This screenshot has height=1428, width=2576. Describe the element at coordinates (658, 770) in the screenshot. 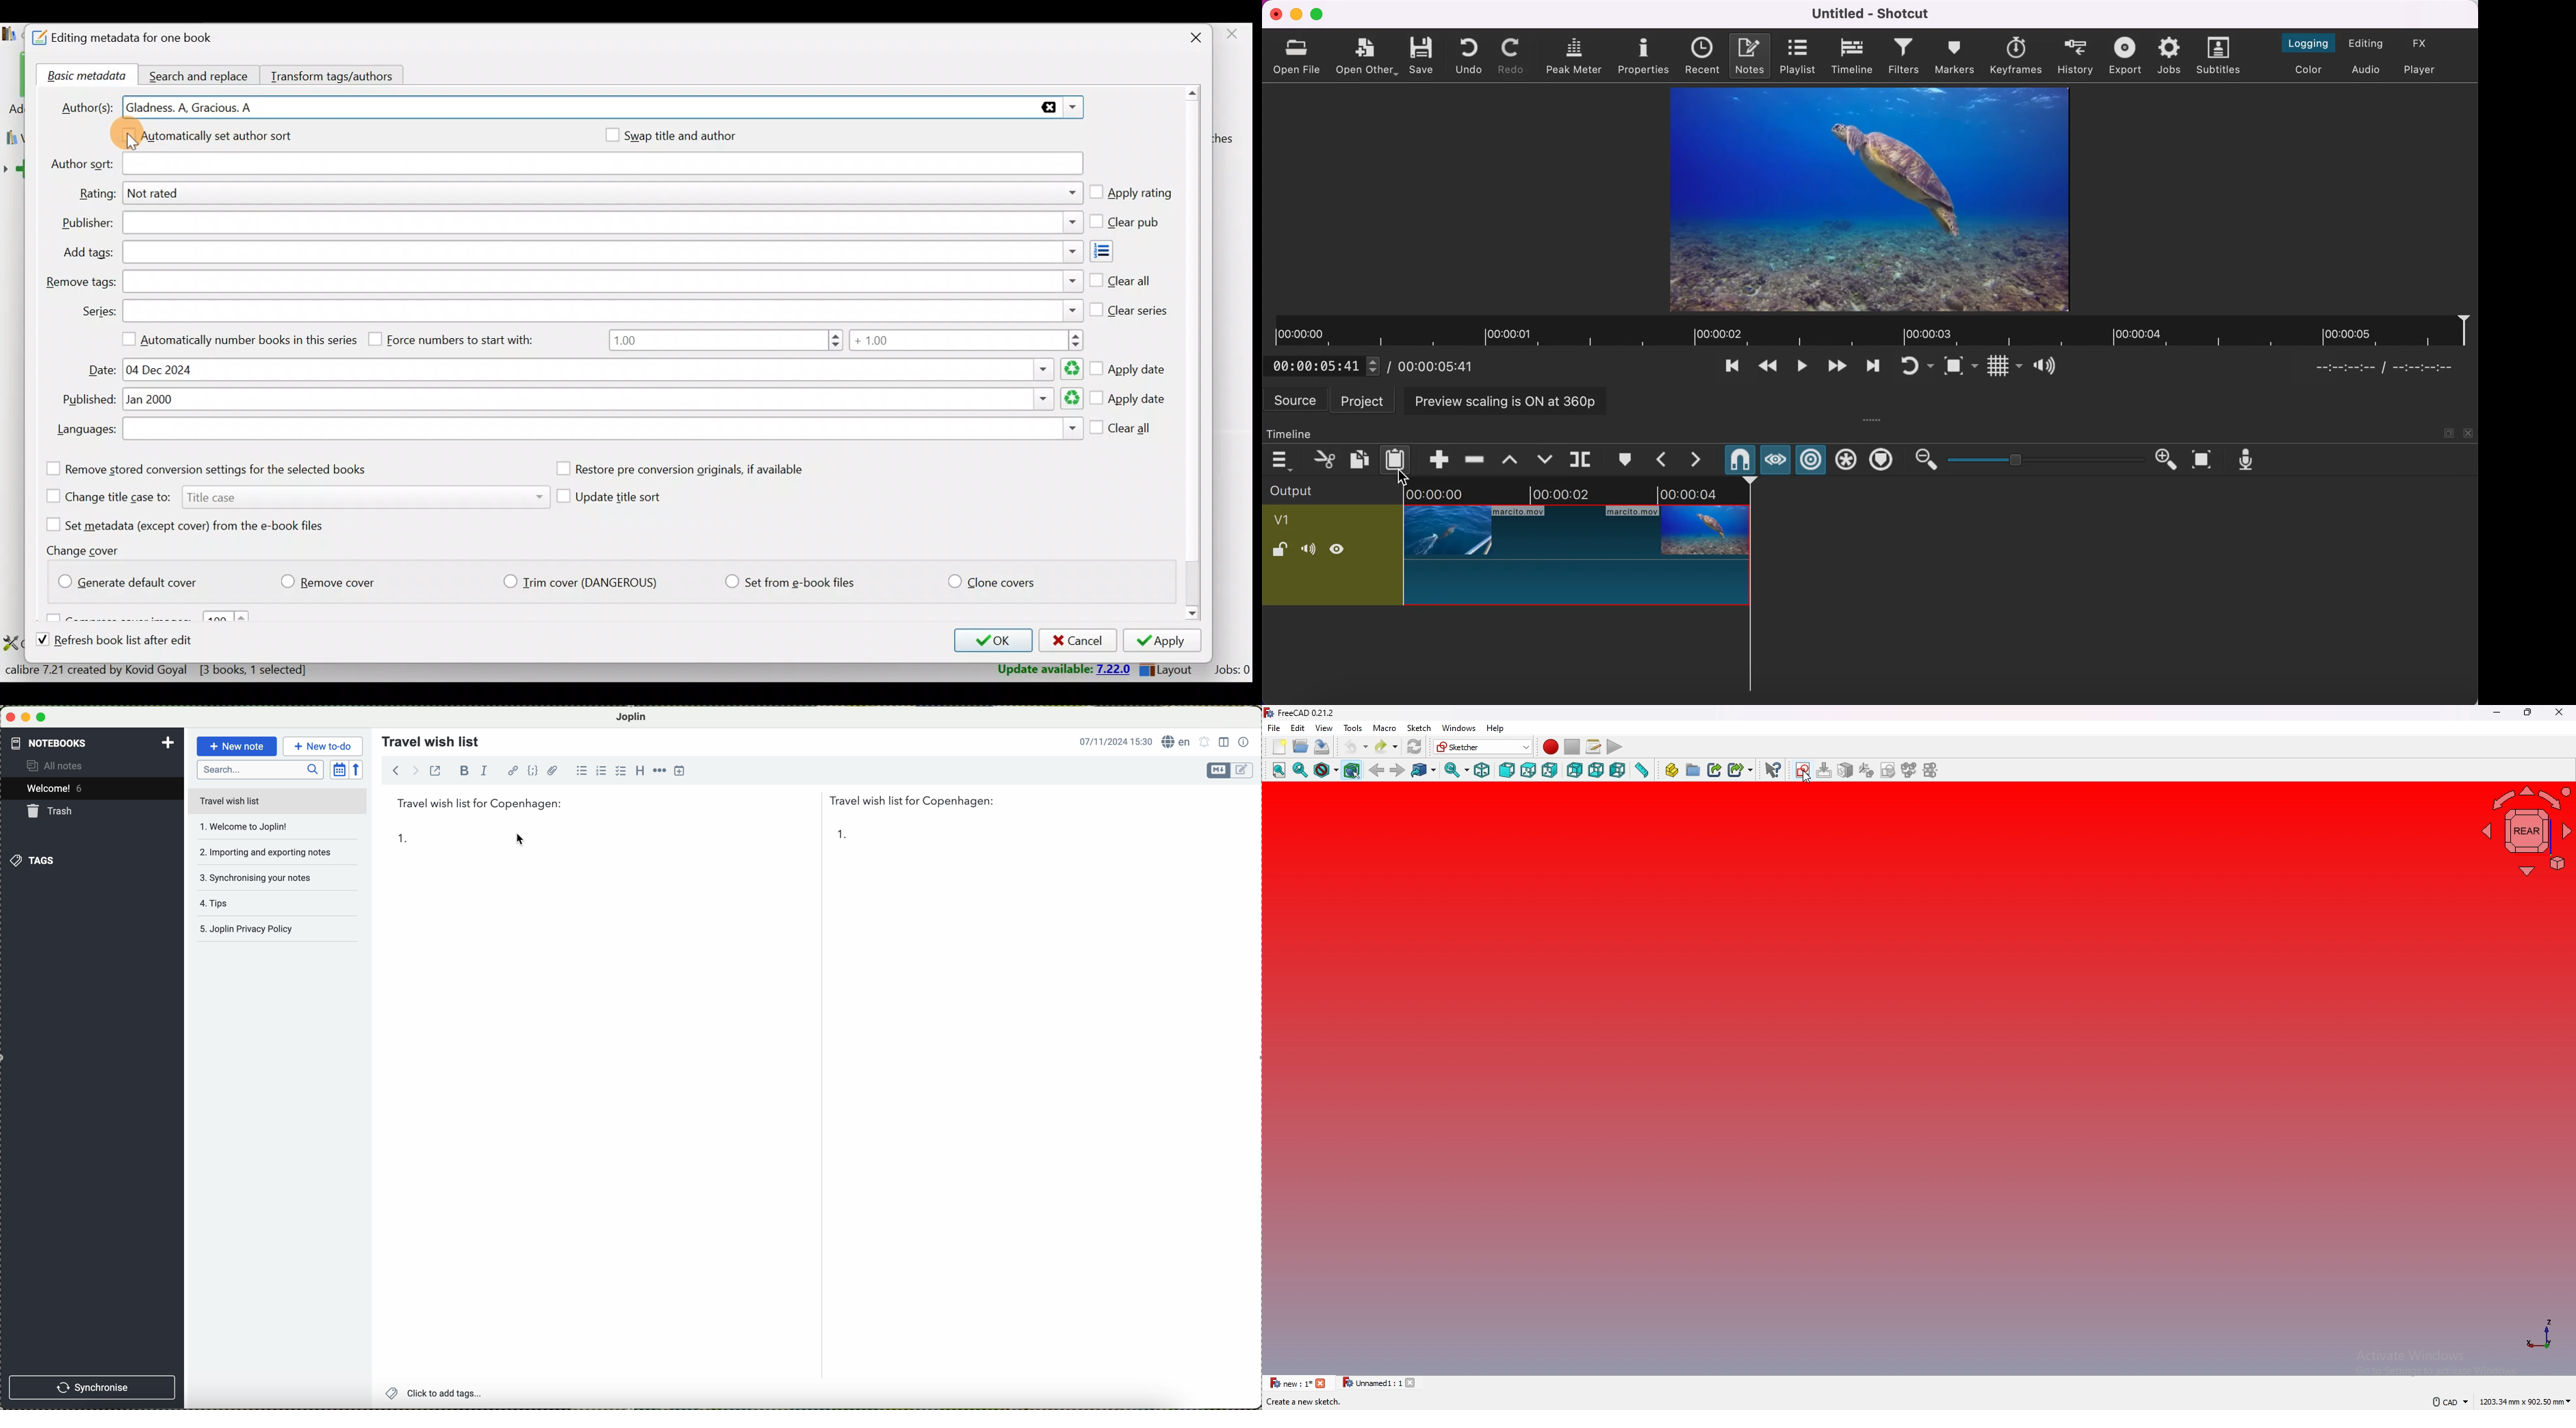

I see `horizontal rule` at that location.